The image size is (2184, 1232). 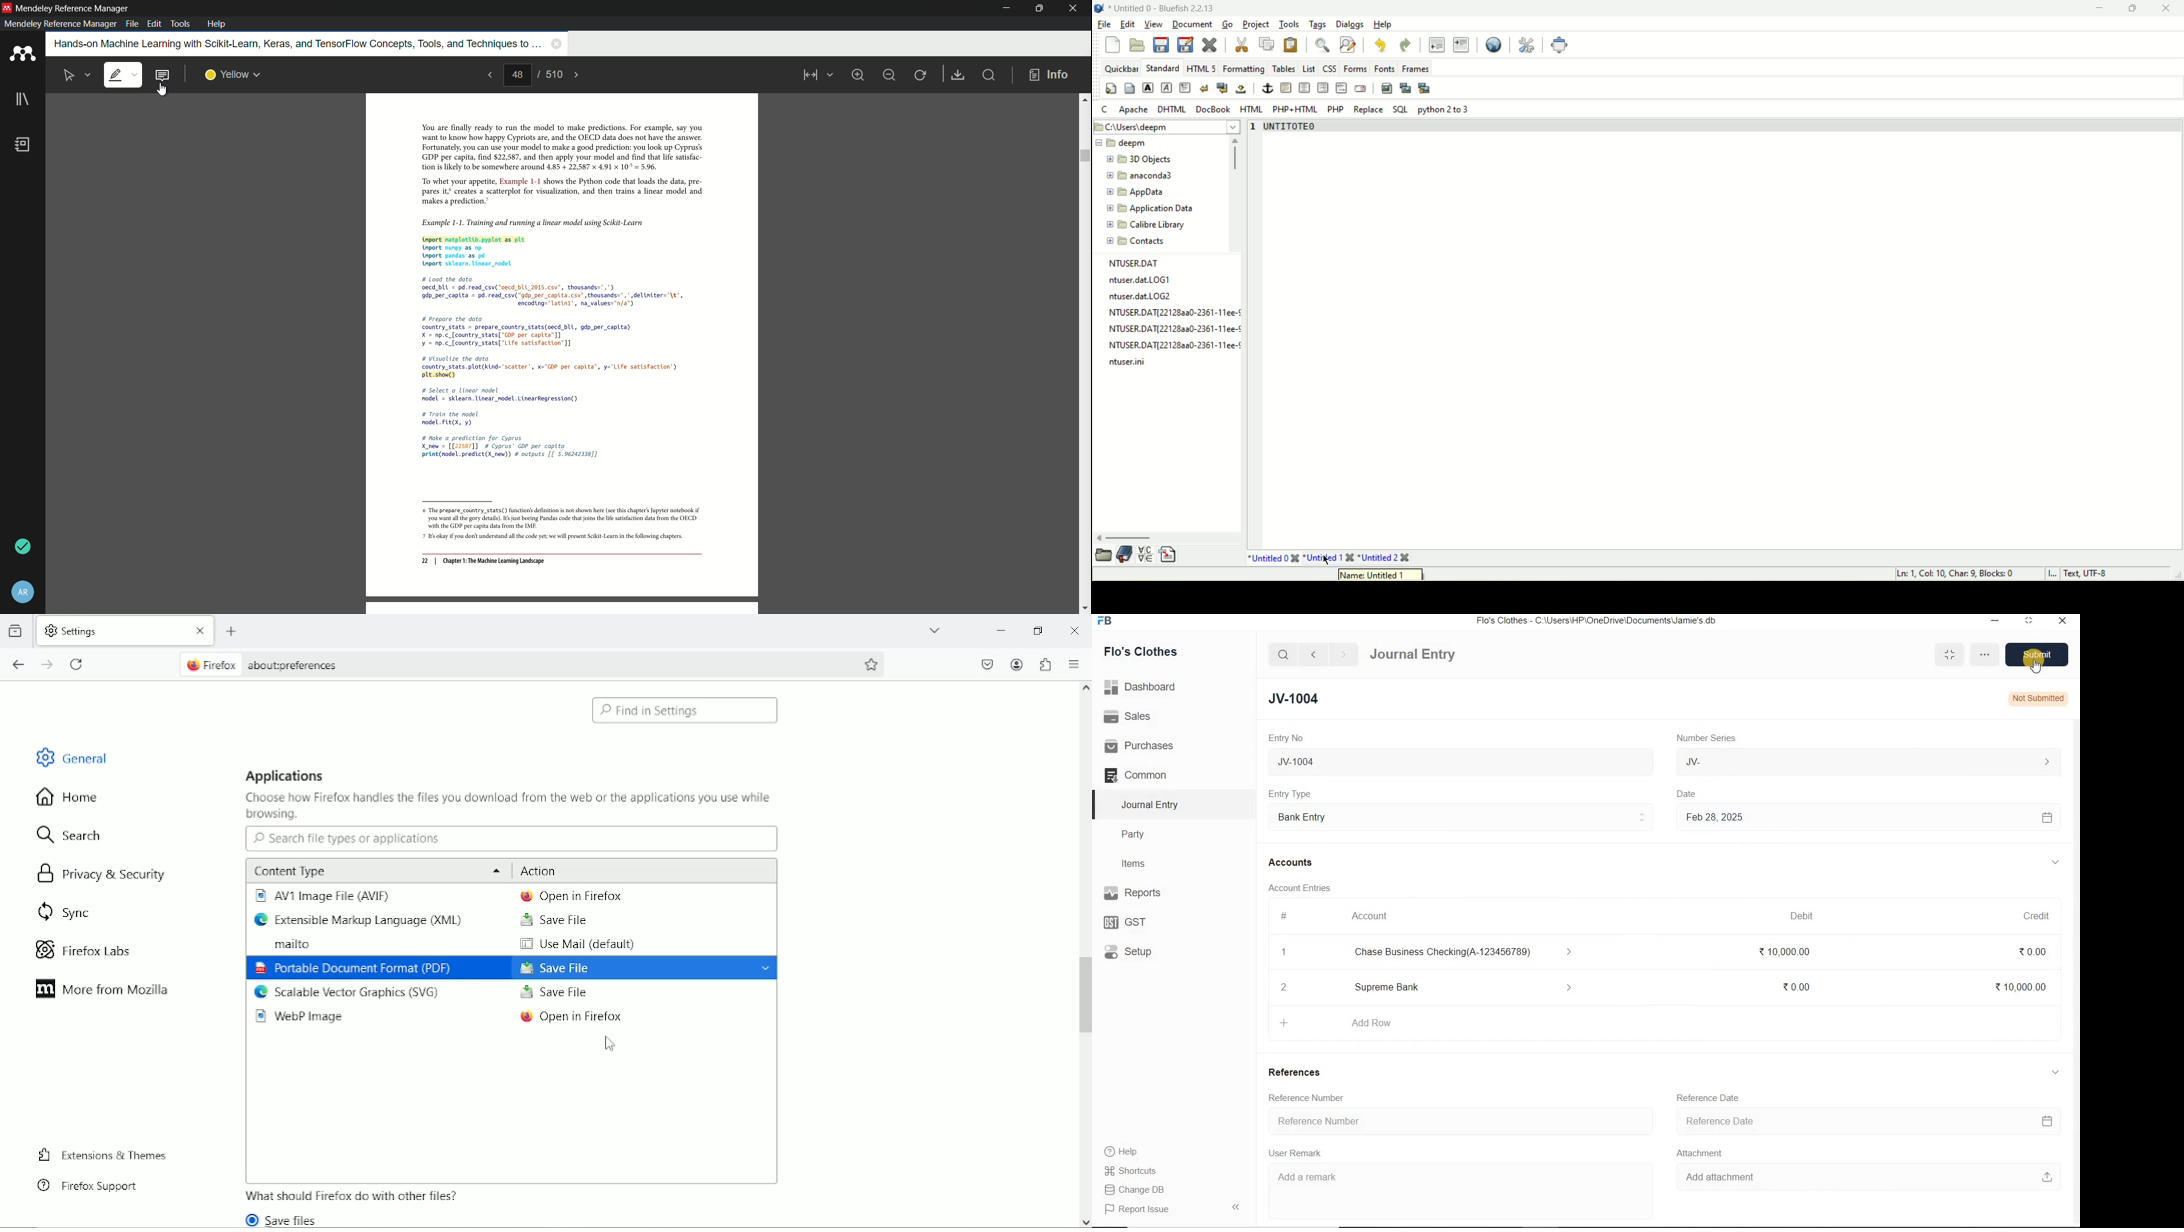 What do you see at coordinates (1099, 9) in the screenshot?
I see `bluefish logo` at bounding box center [1099, 9].